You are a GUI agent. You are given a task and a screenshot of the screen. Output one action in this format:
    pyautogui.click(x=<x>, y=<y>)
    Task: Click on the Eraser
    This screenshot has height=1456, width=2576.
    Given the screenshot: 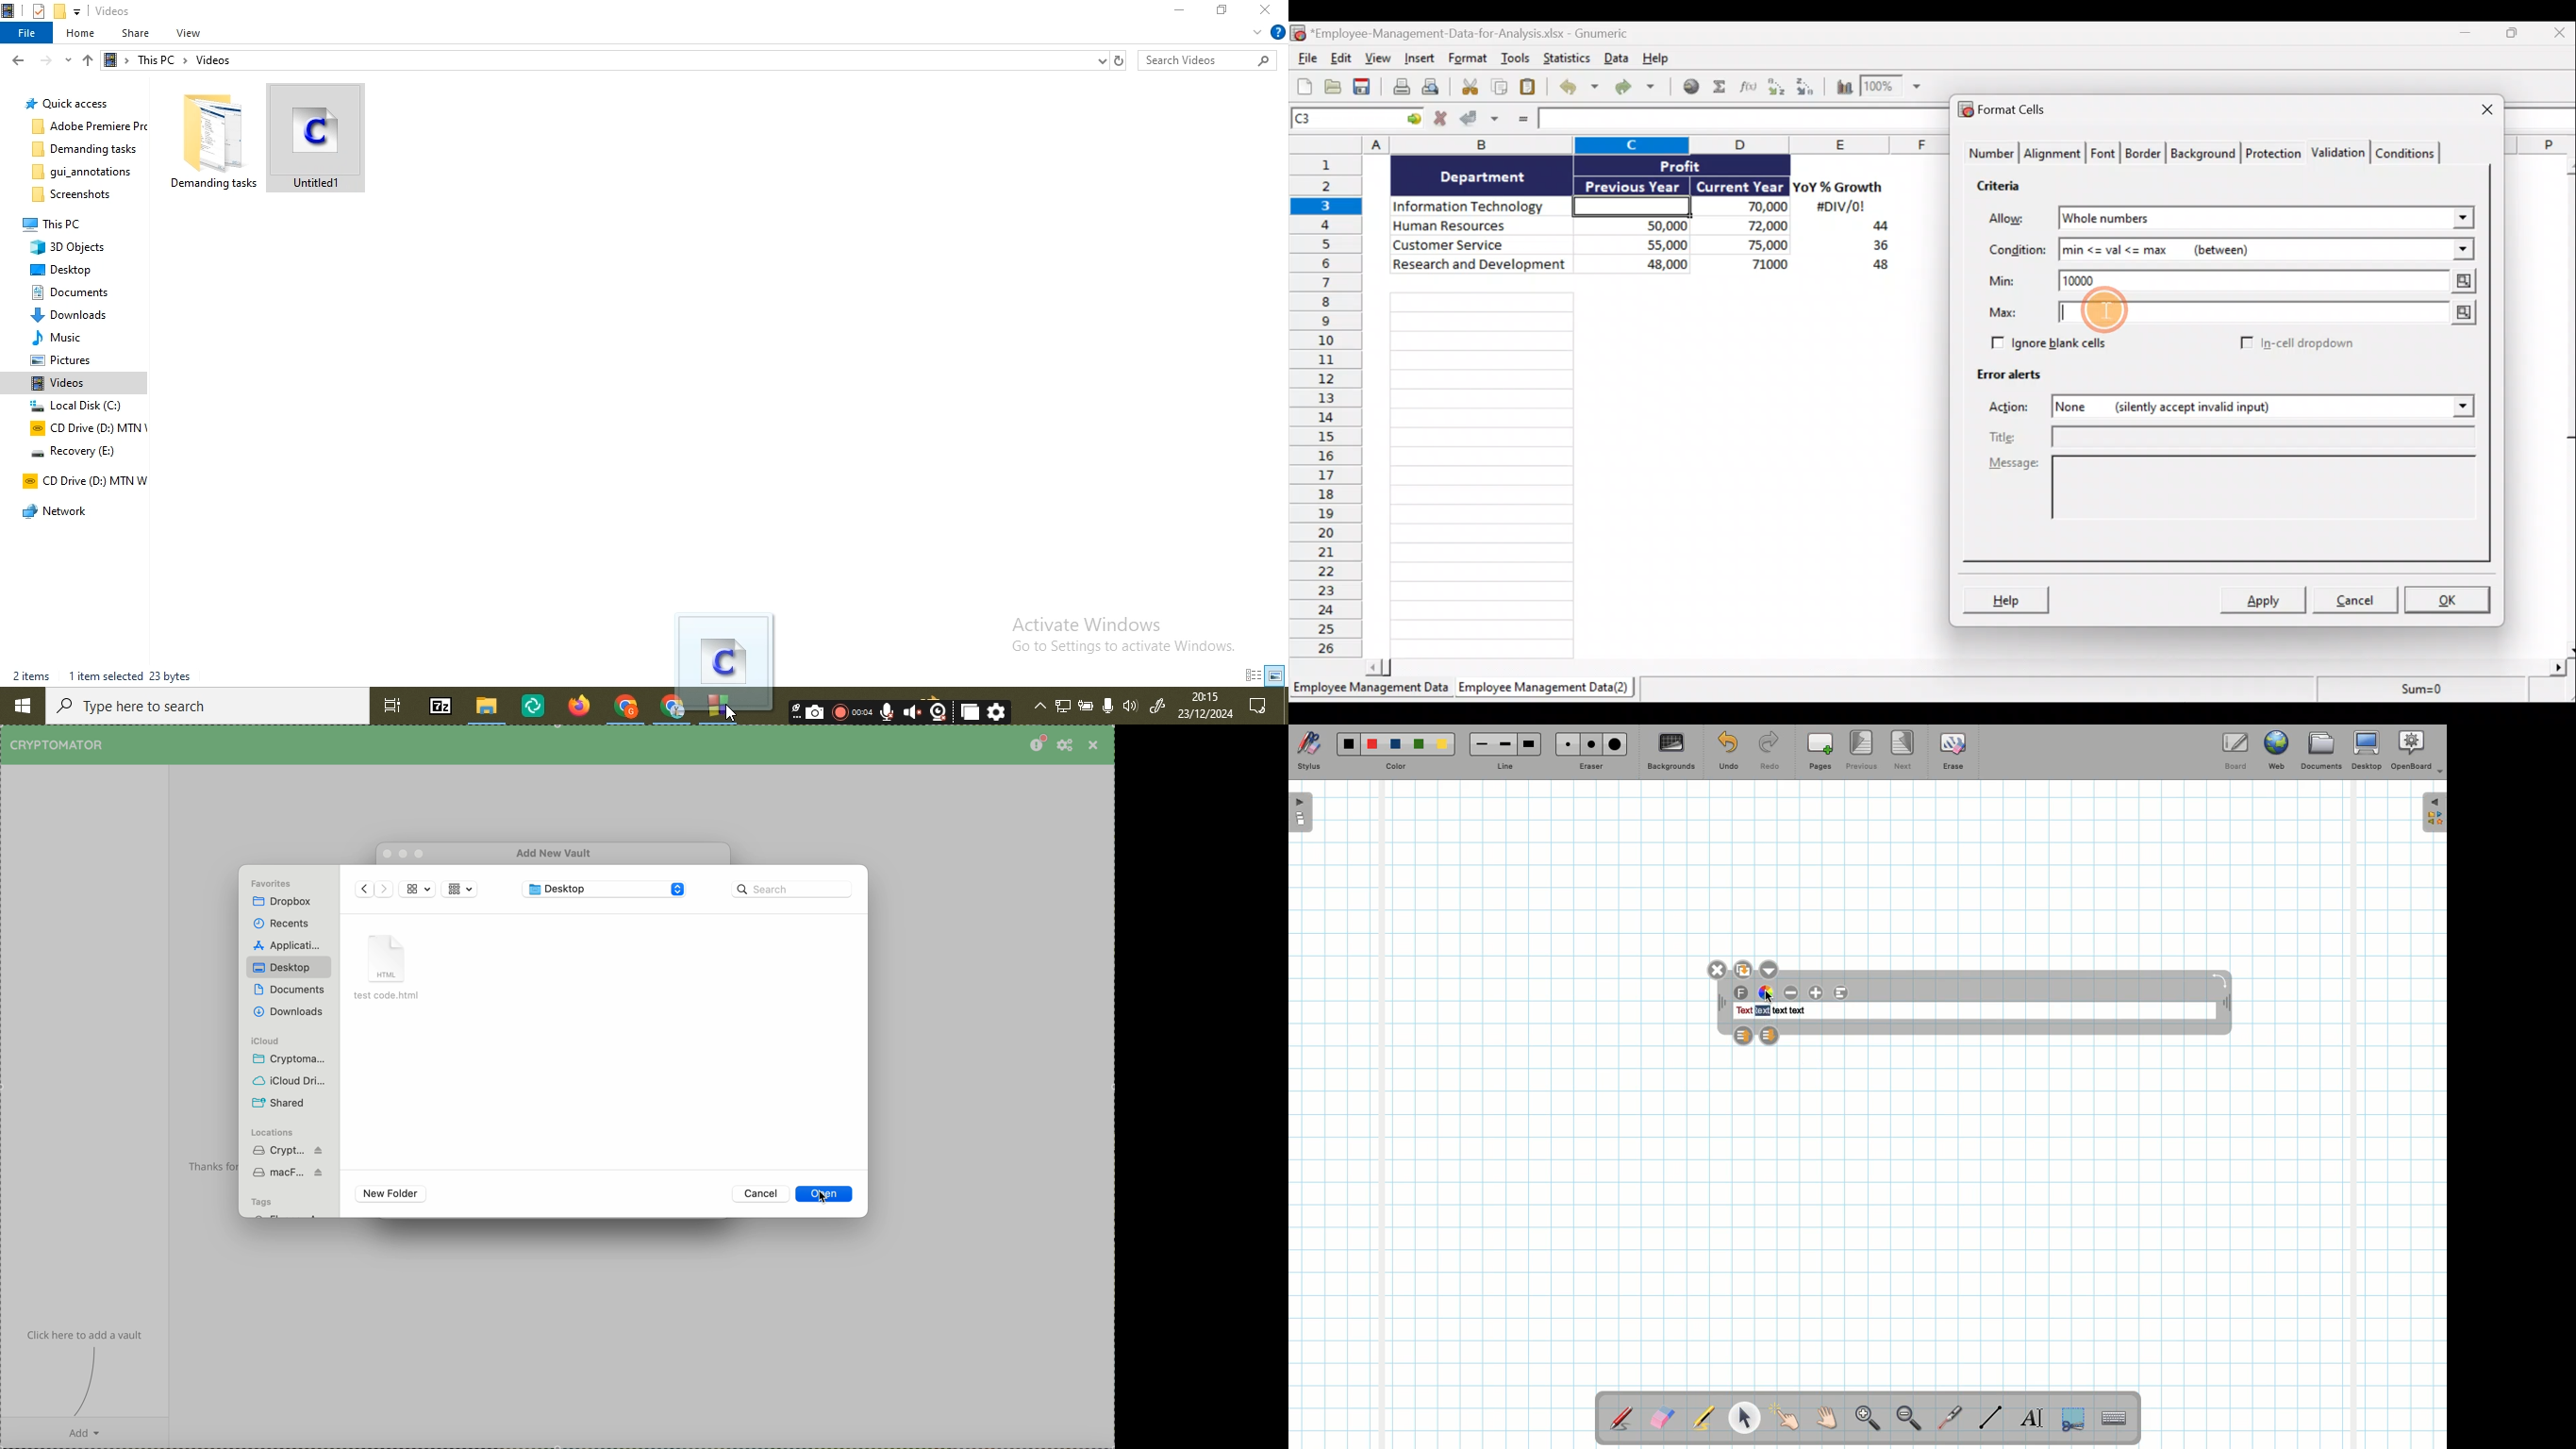 What is the action you would take?
    pyautogui.click(x=1590, y=768)
    